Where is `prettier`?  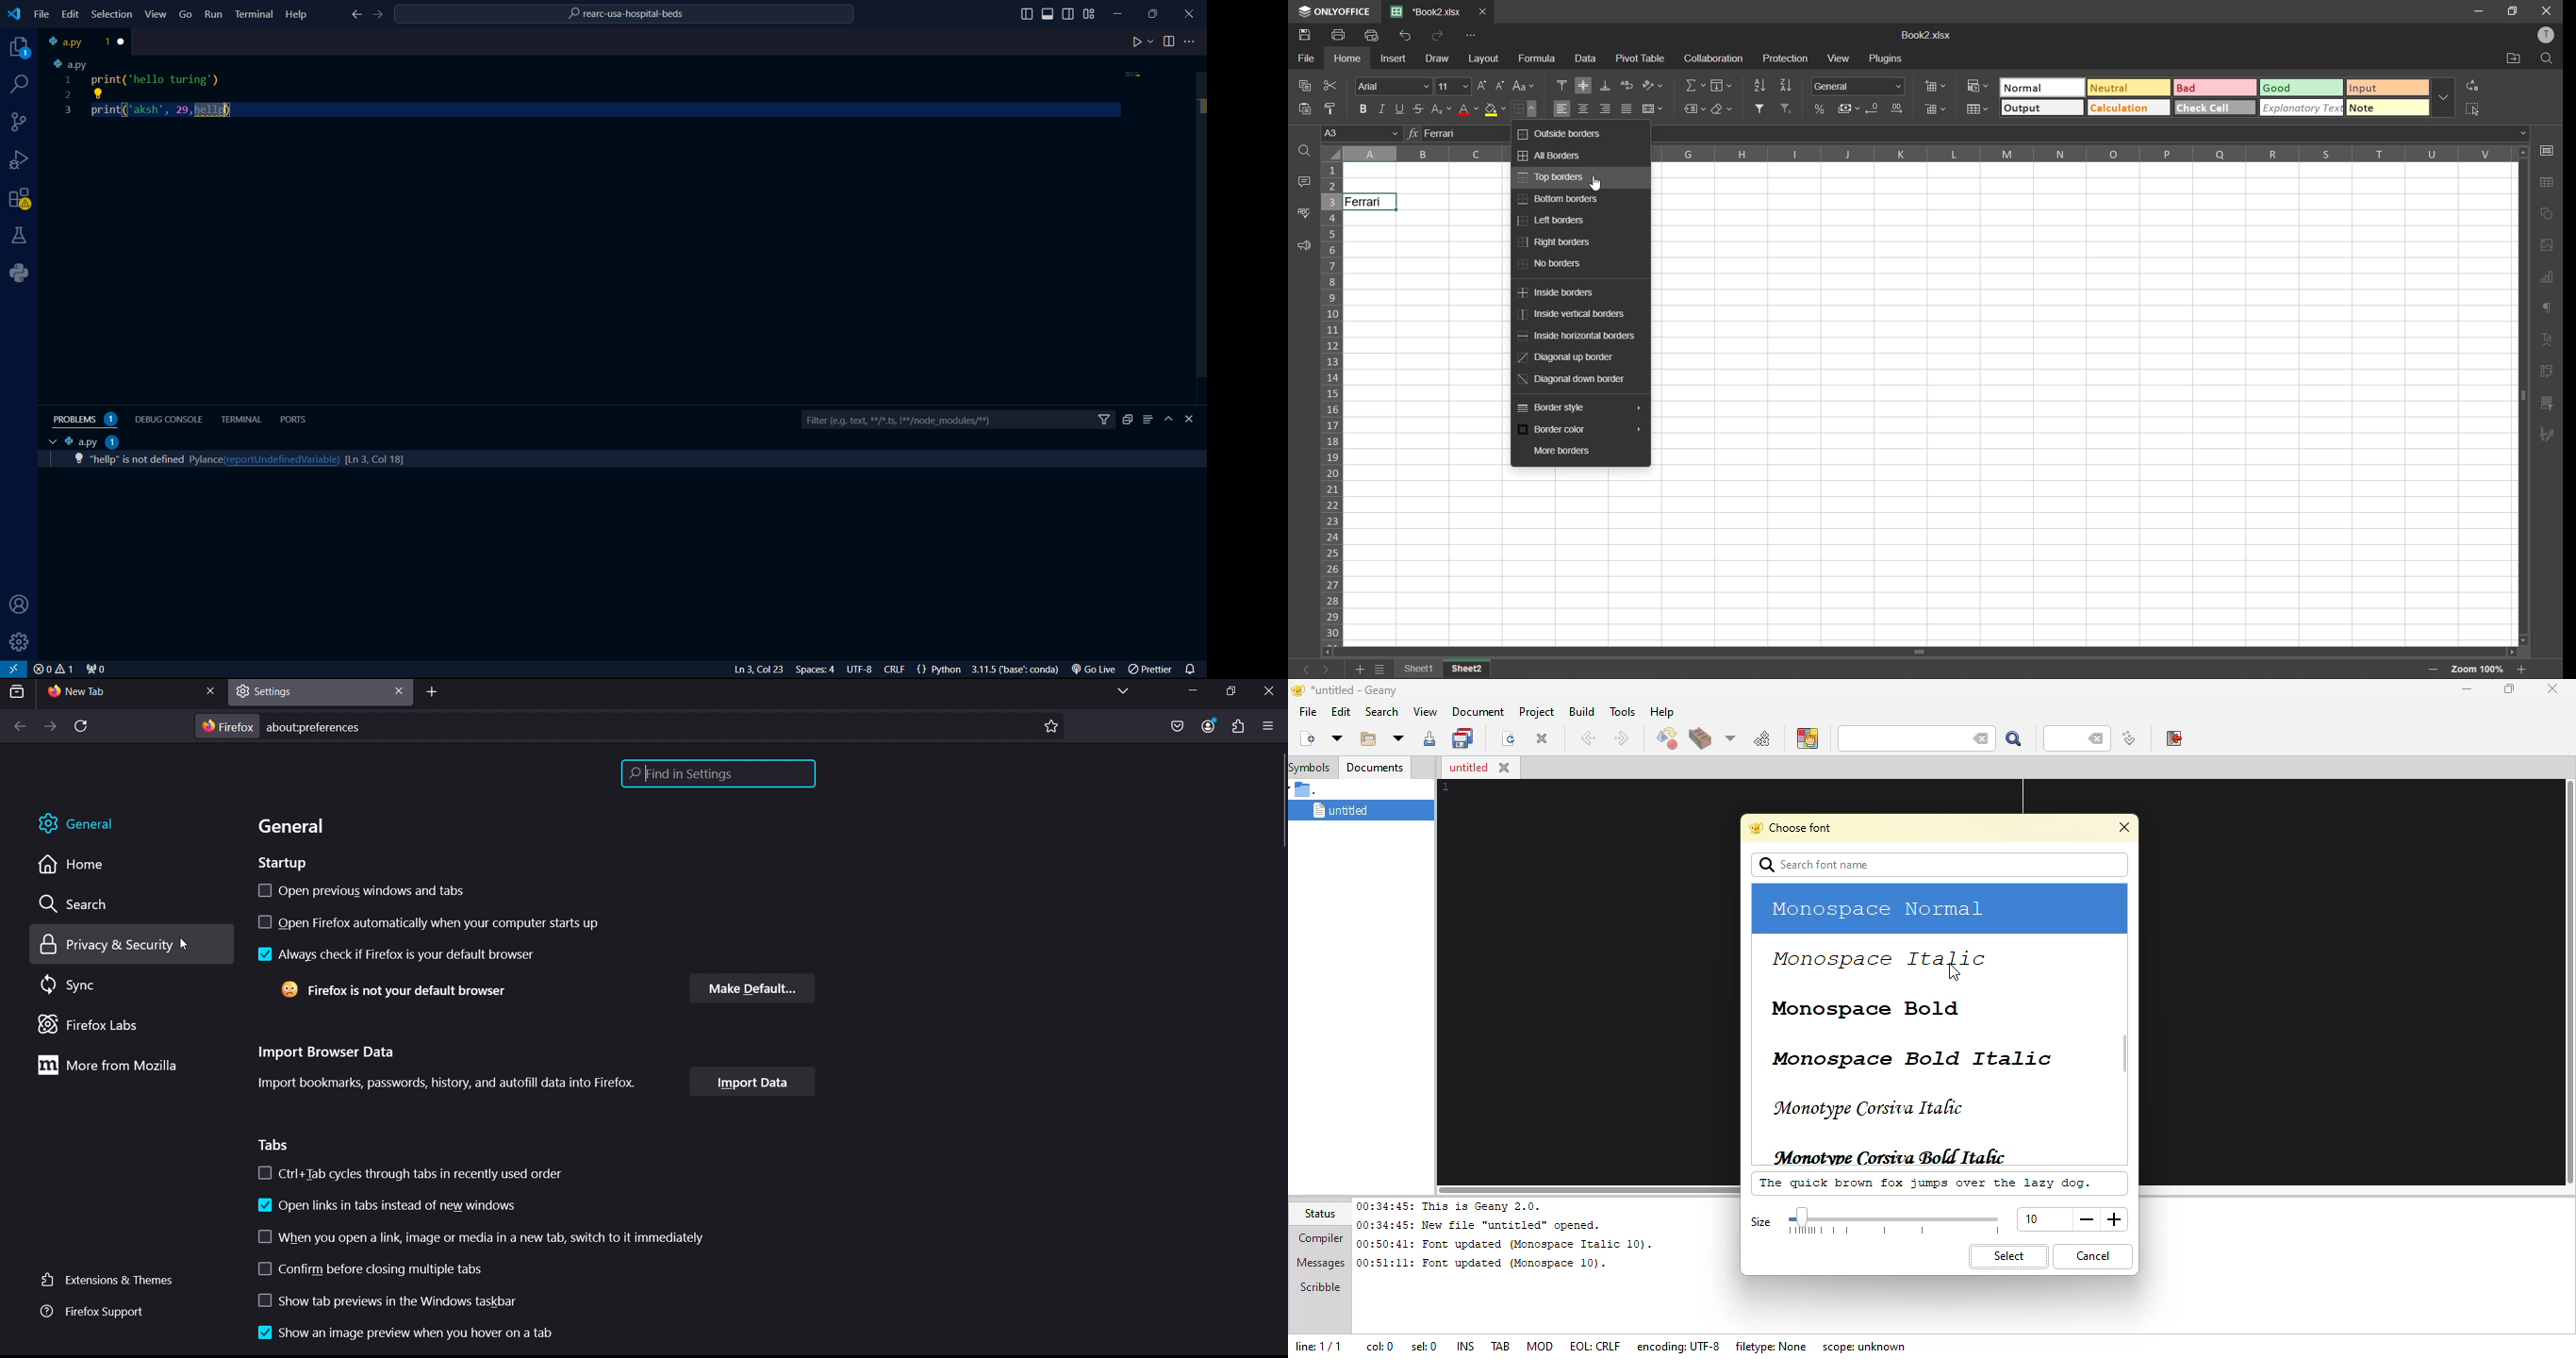 prettier is located at coordinates (1152, 670).